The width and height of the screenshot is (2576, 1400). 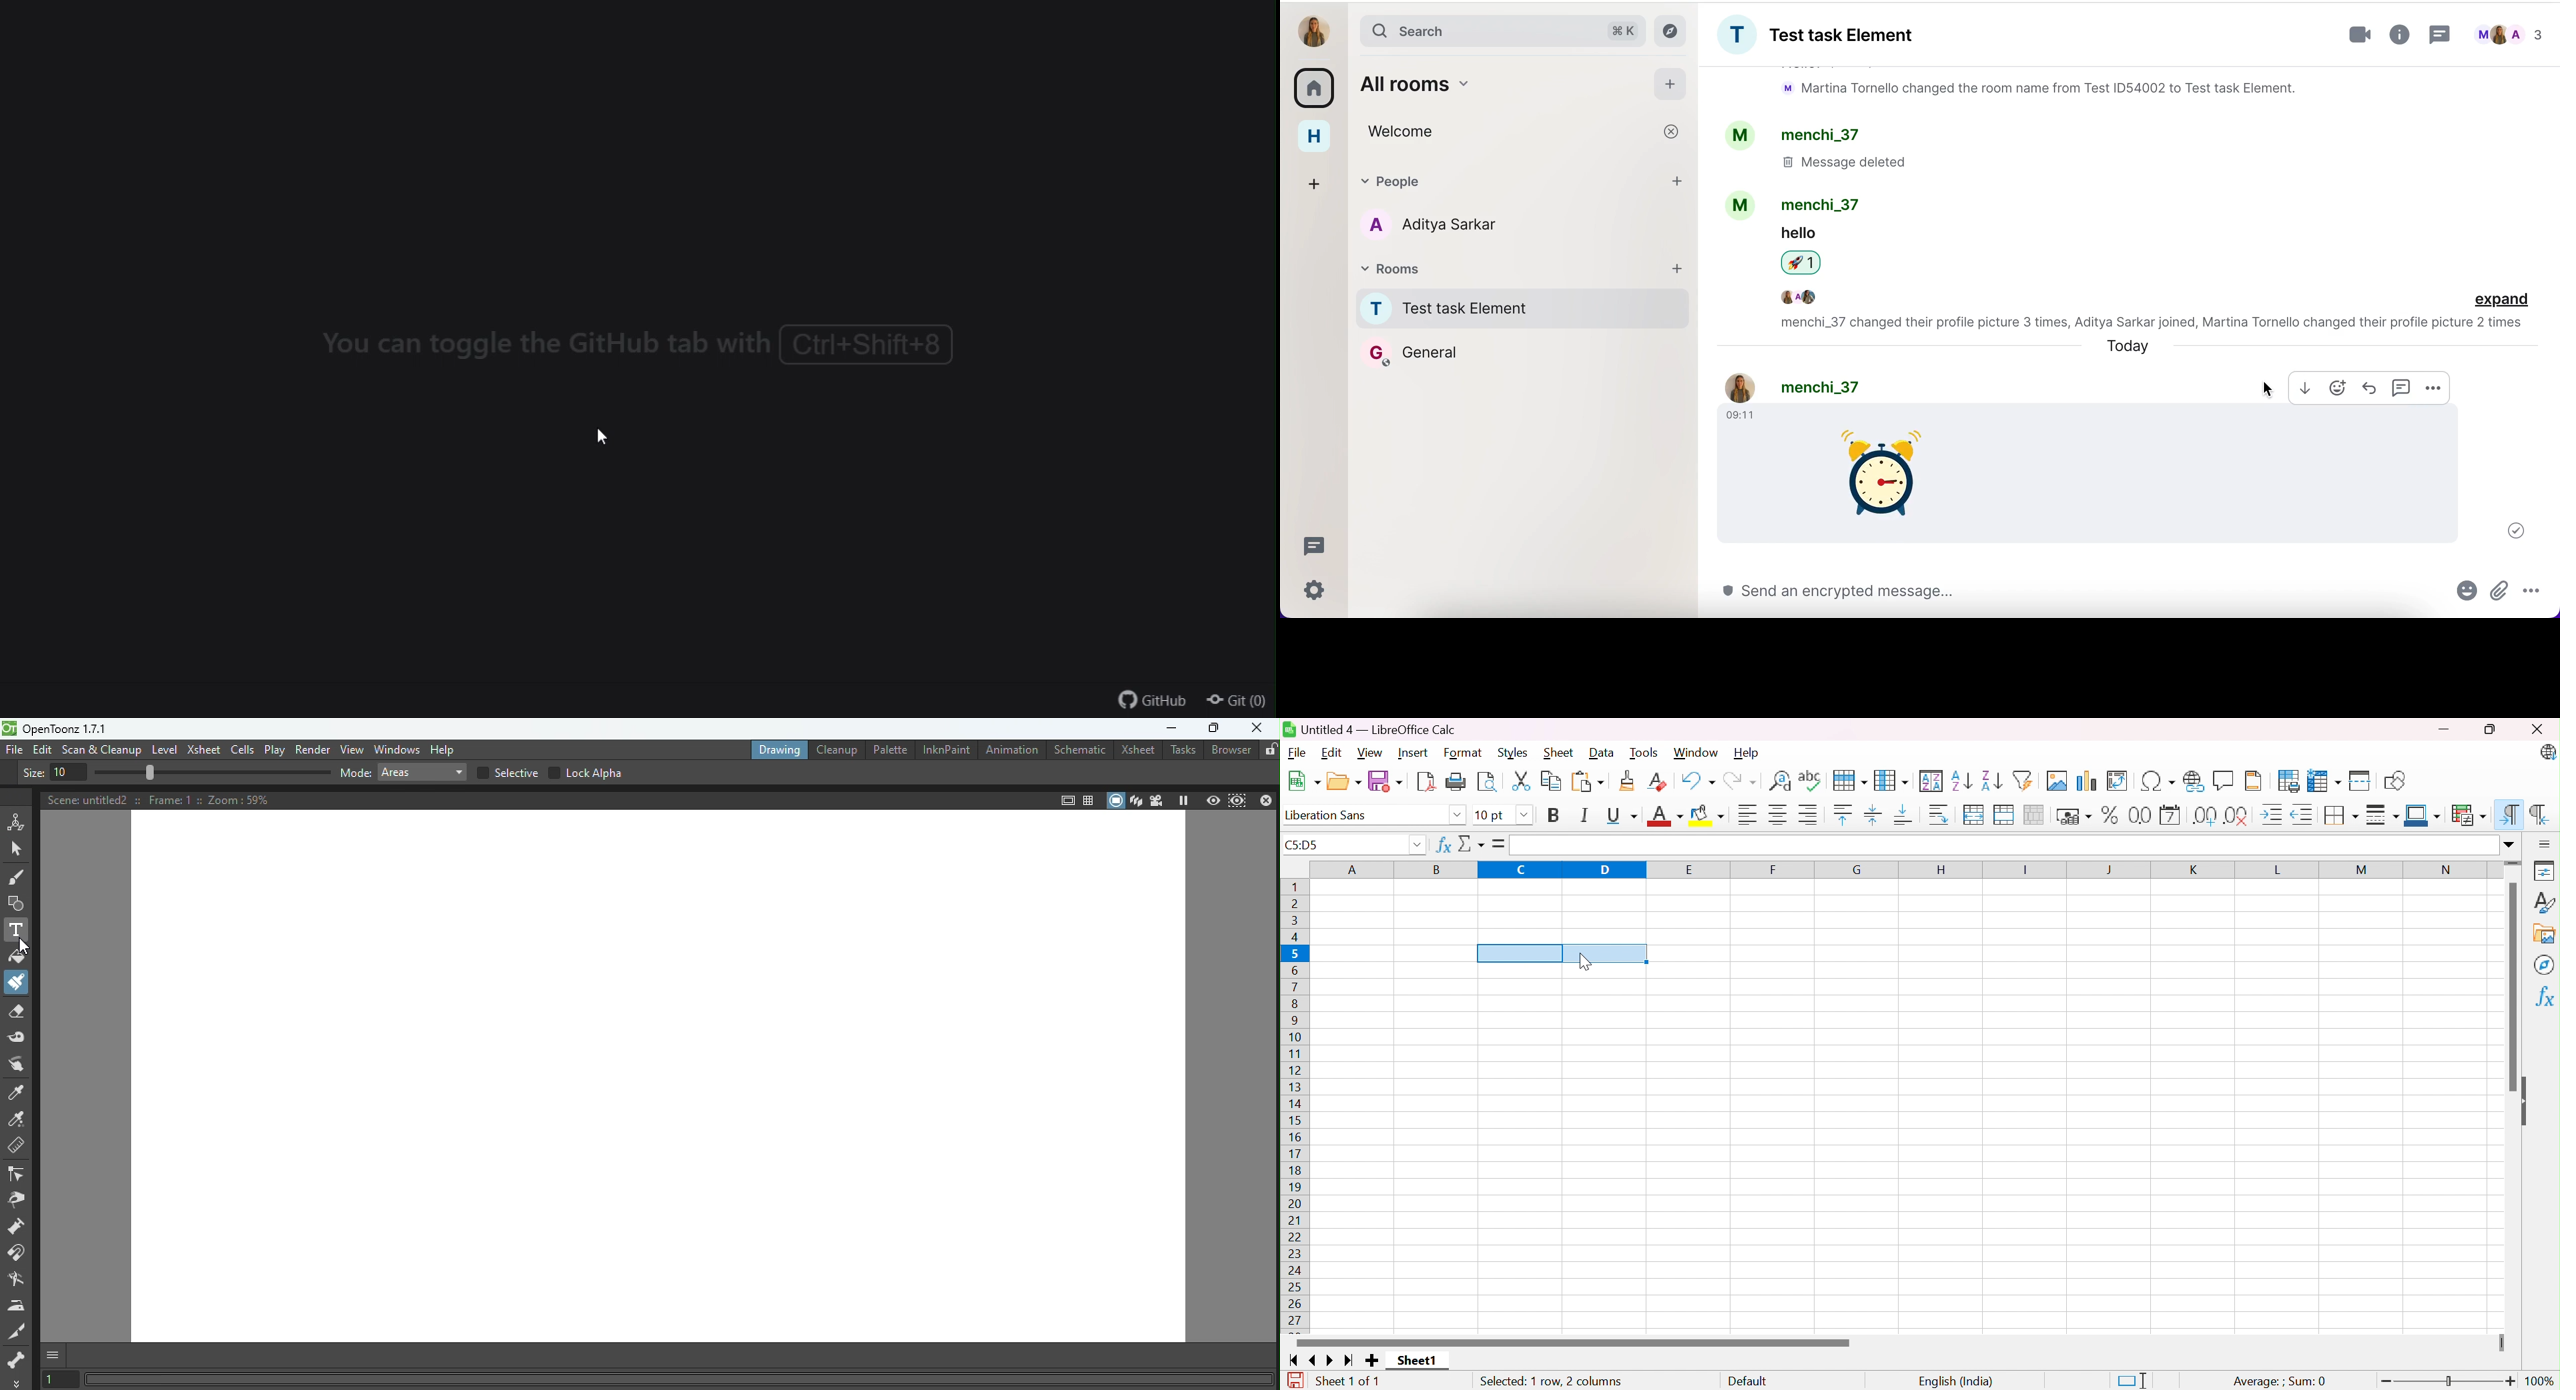 What do you see at coordinates (1659, 781) in the screenshot?
I see `Clear Direct Formatting` at bounding box center [1659, 781].